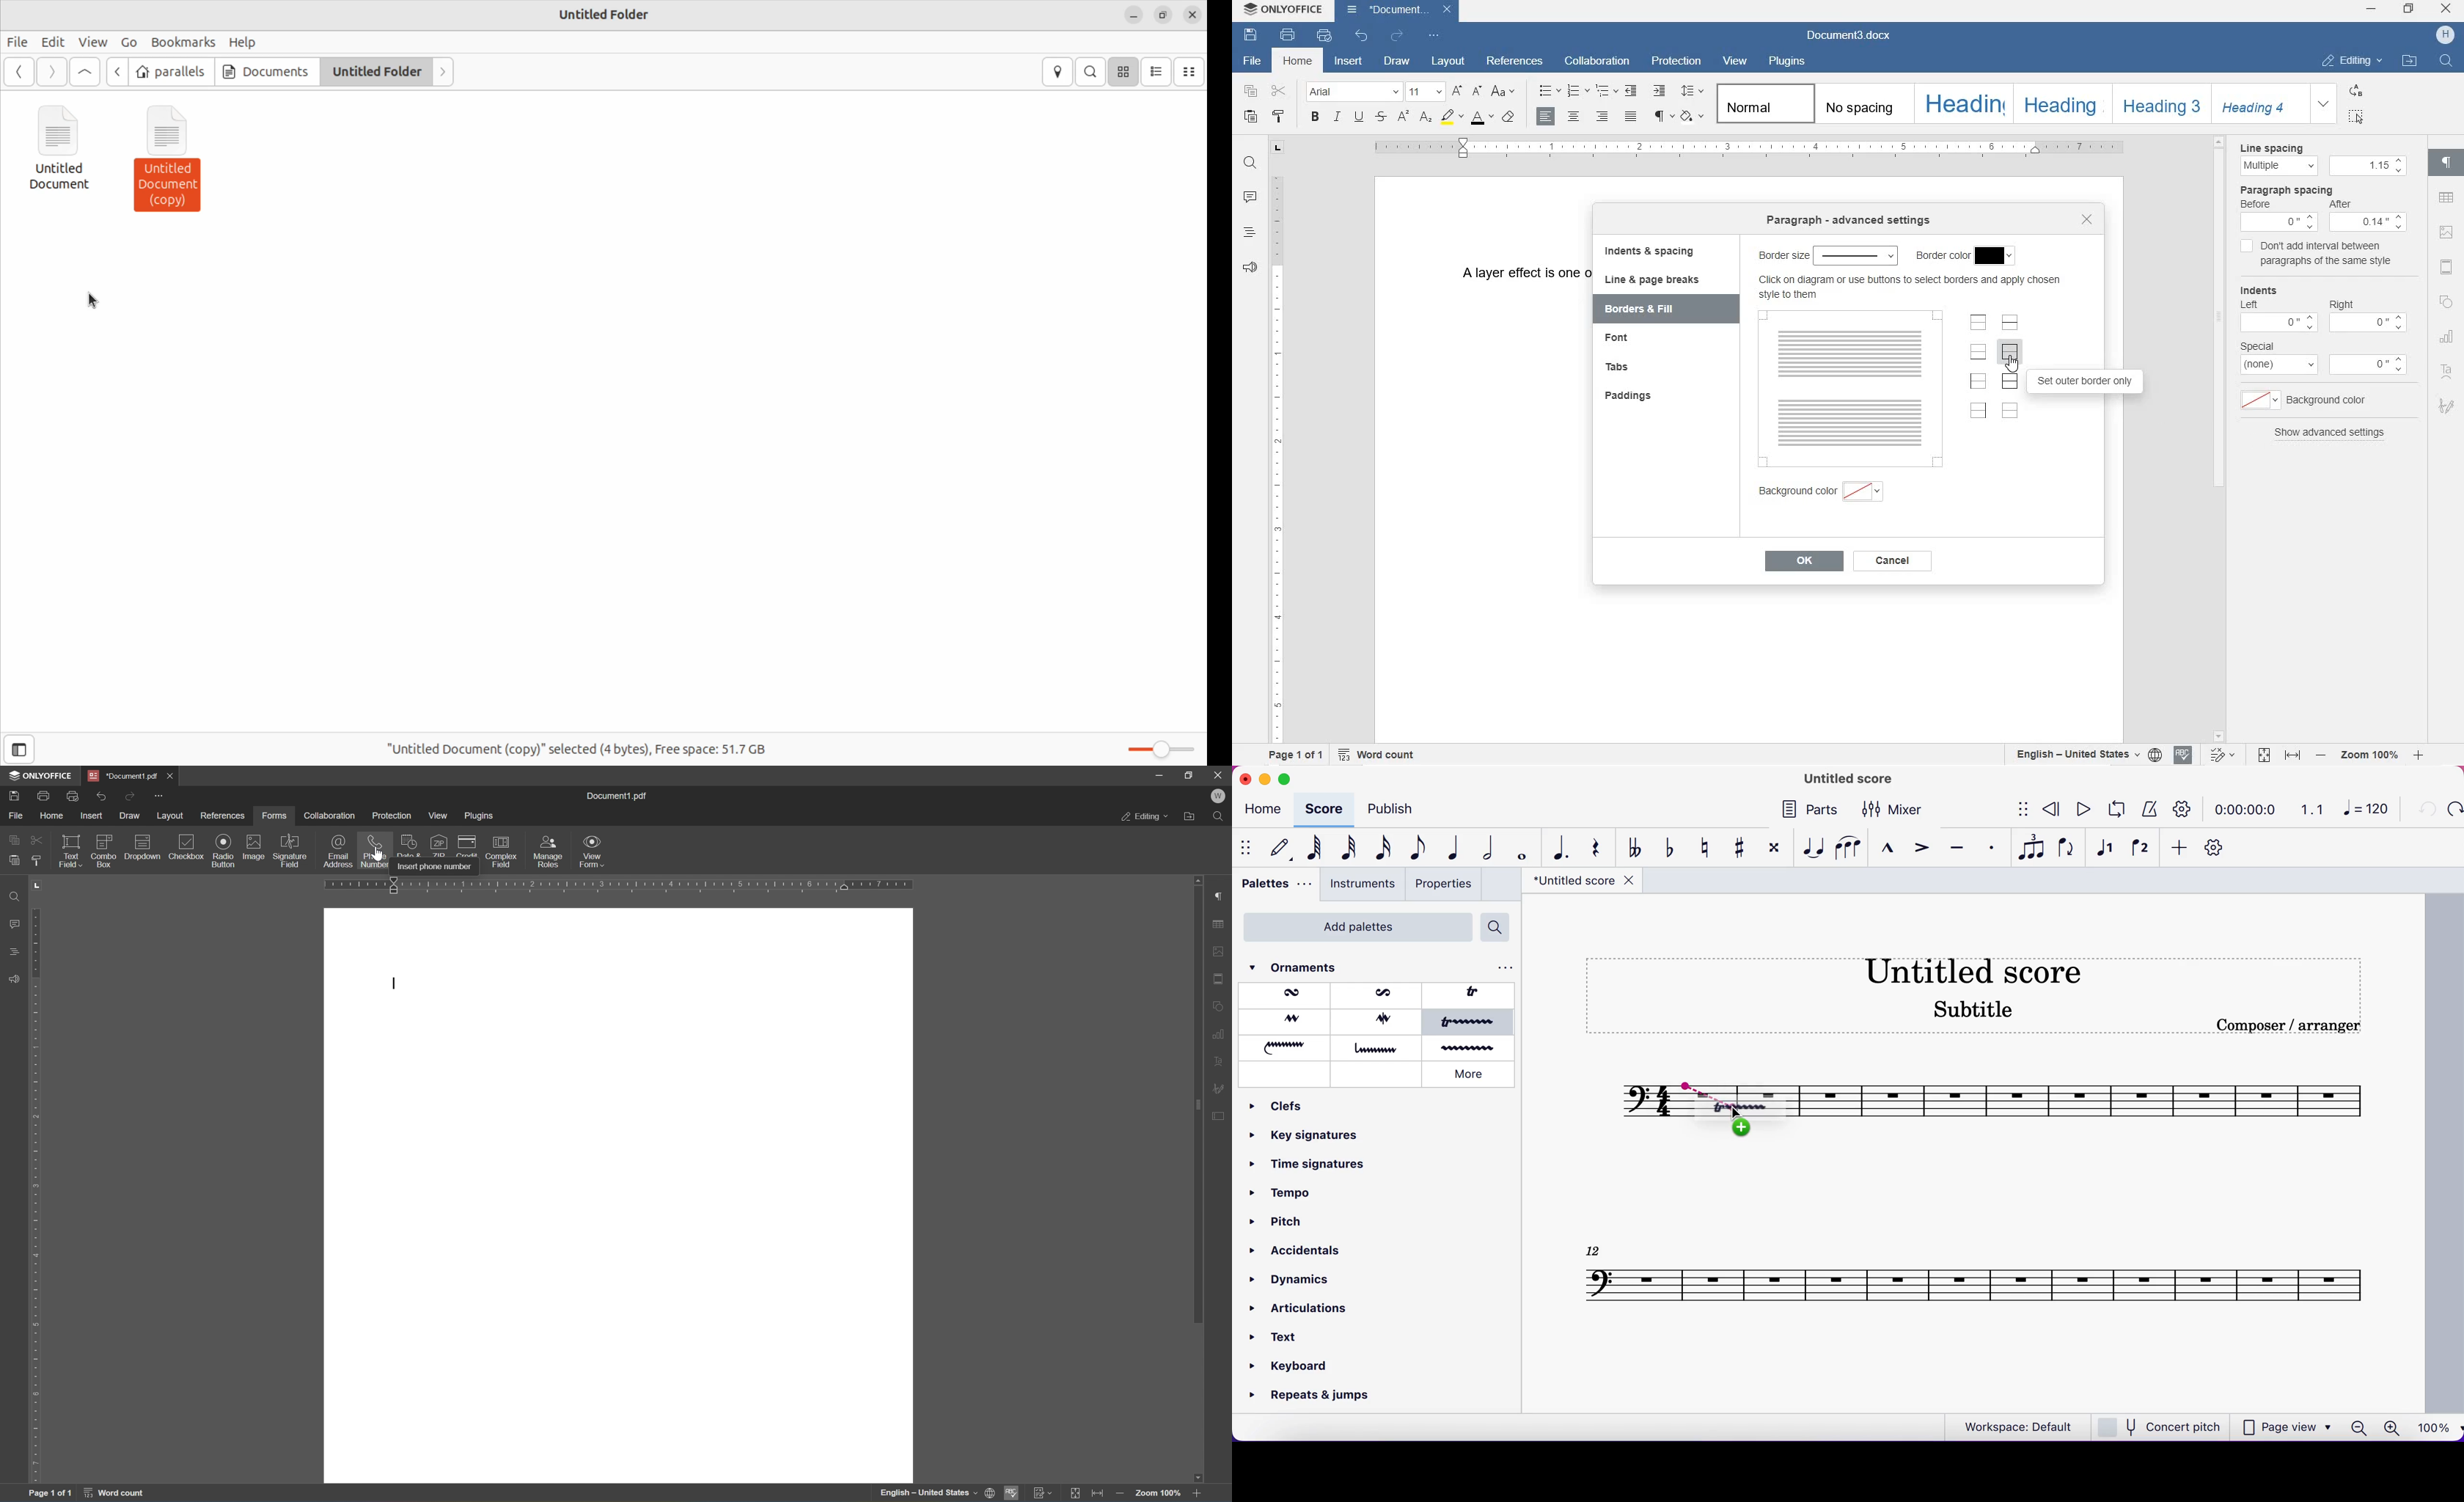 This screenshot has height=1512, width=2464. Describe the element at coordinates (1473, 1074) in the screenshot. I see `more` at that location.